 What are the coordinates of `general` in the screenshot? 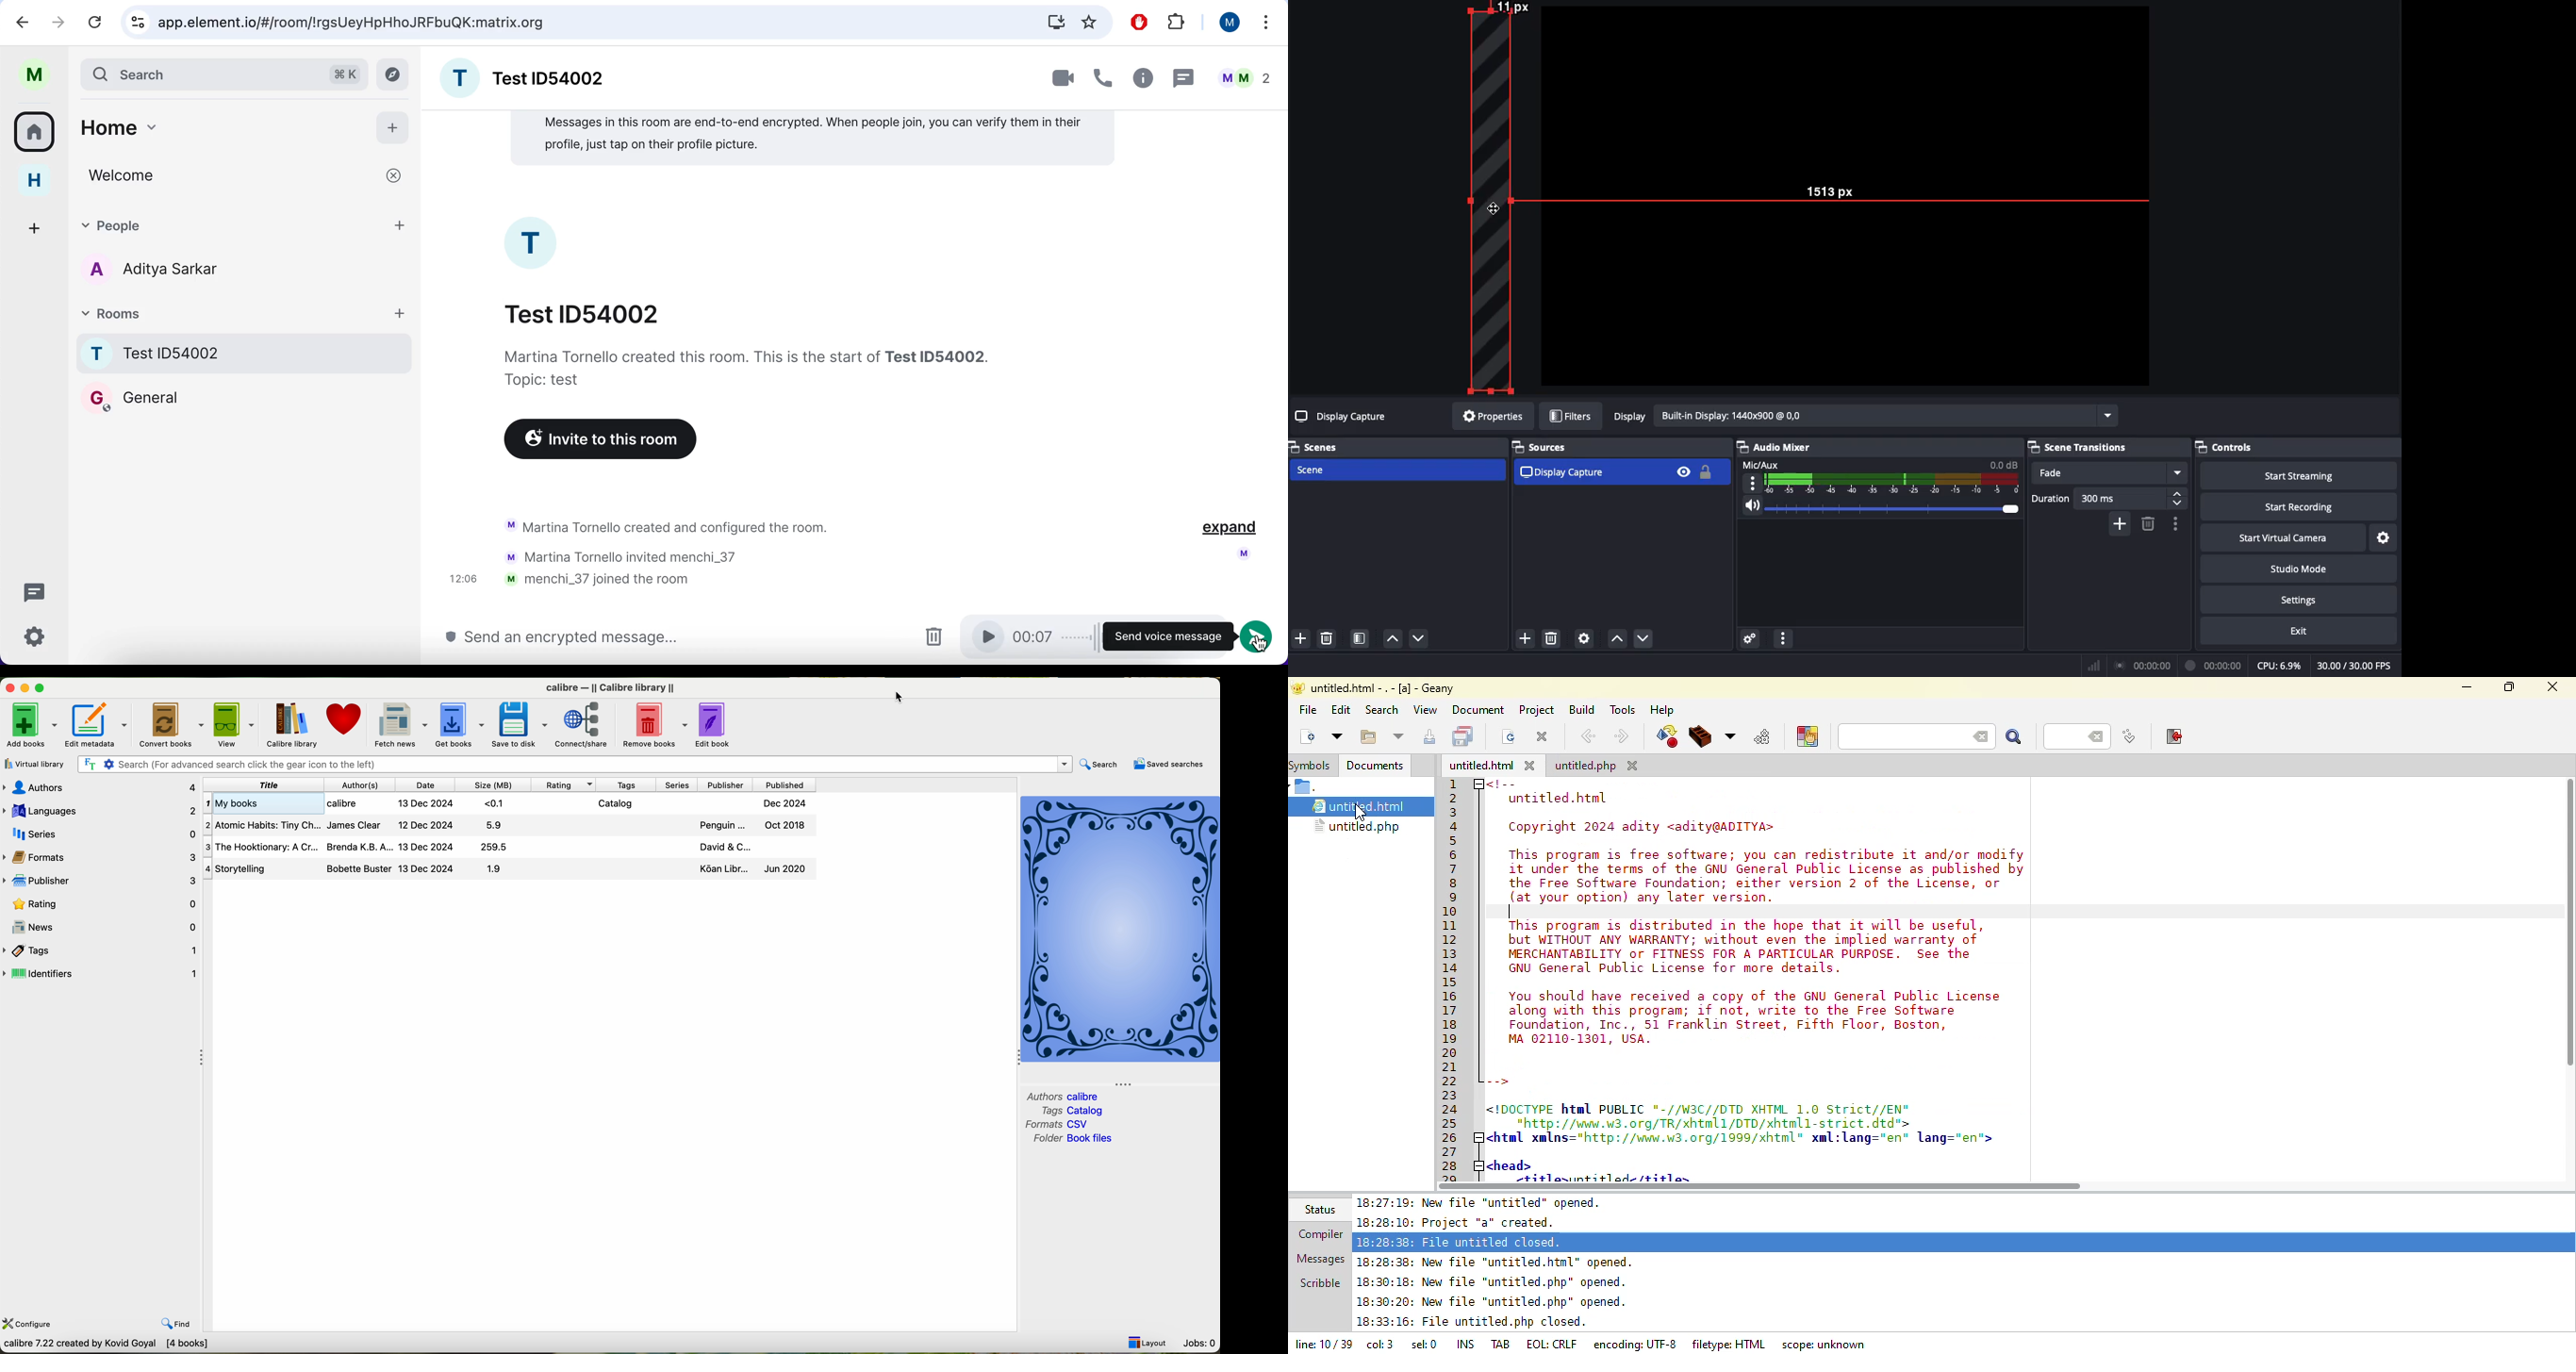 It's located at (131, 397).